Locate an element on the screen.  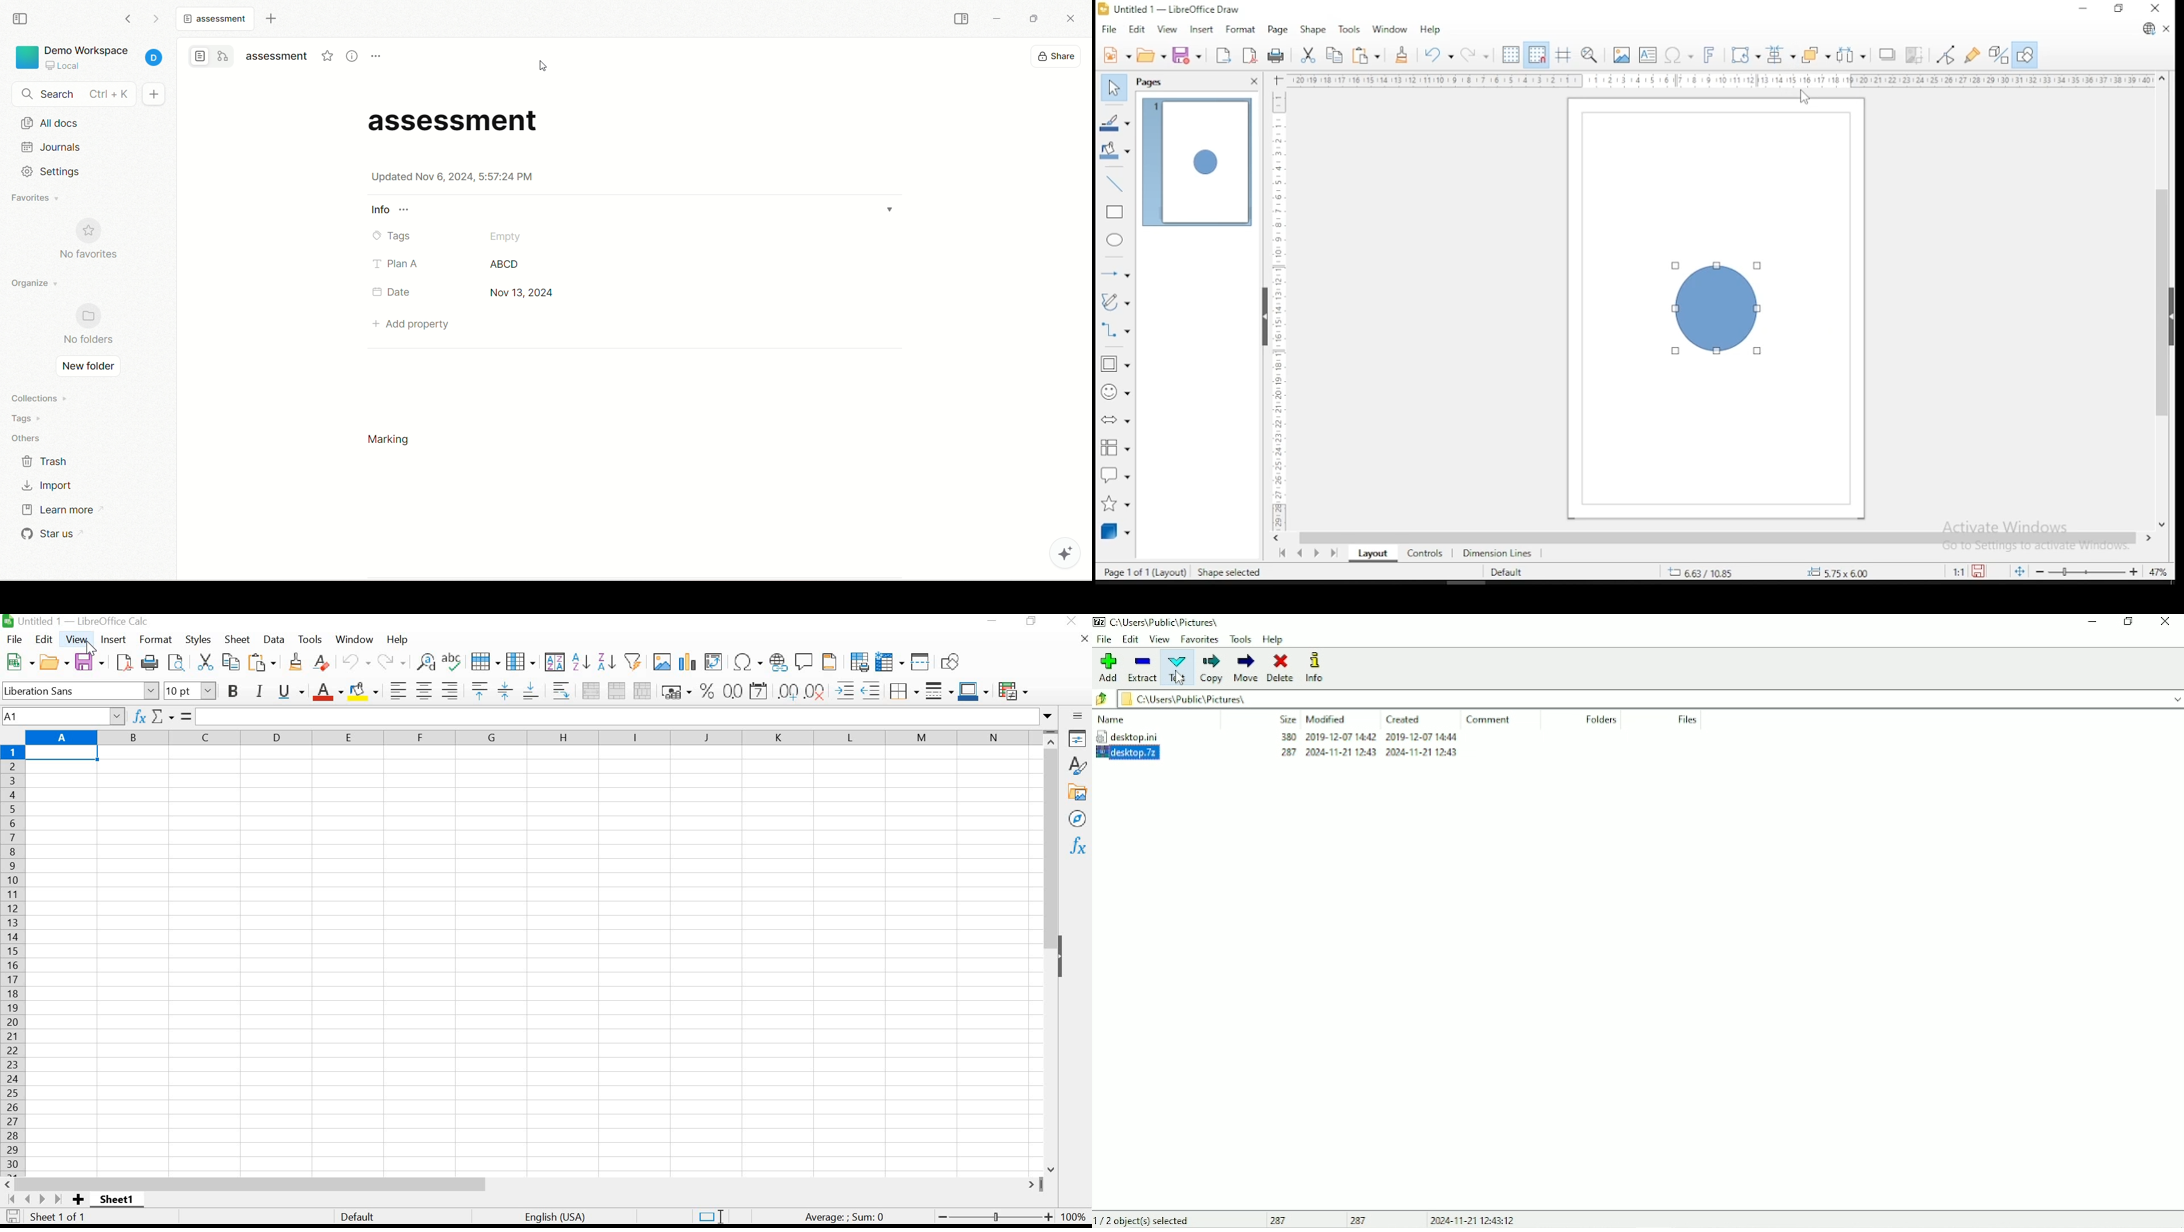
controls is located at coordinates (1423, 552).